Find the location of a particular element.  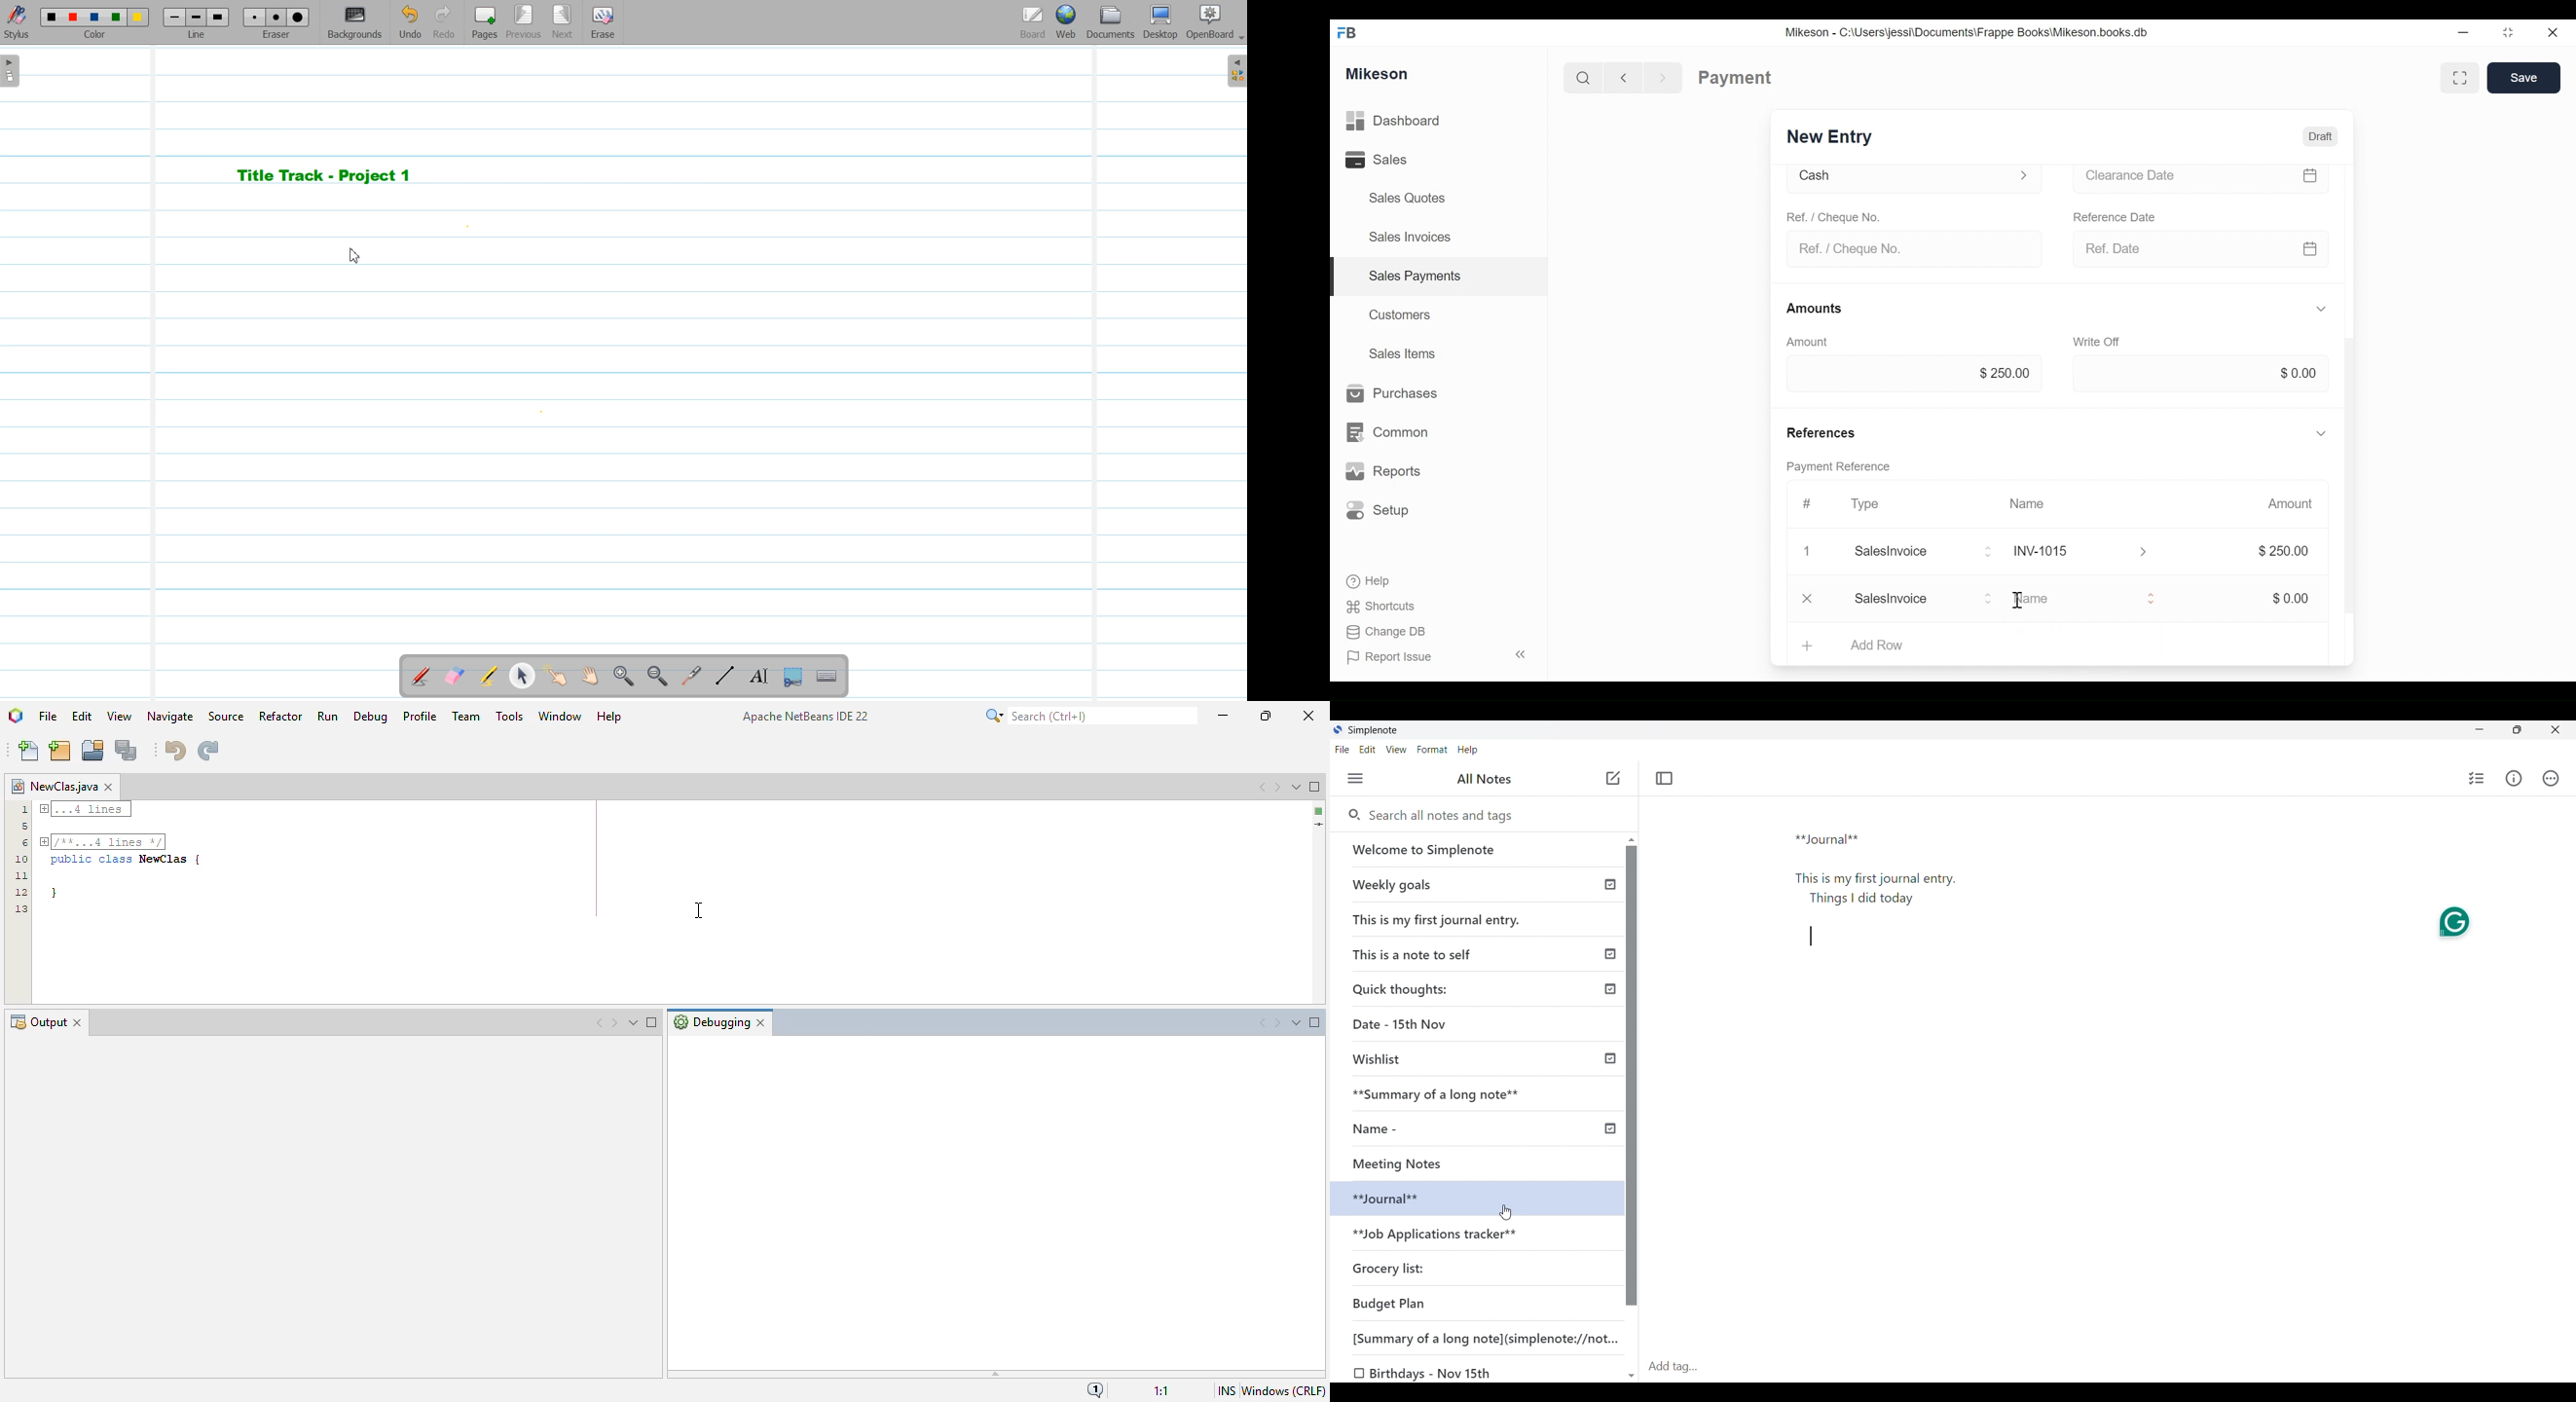

Payment is located at coordinates (1734, 77).